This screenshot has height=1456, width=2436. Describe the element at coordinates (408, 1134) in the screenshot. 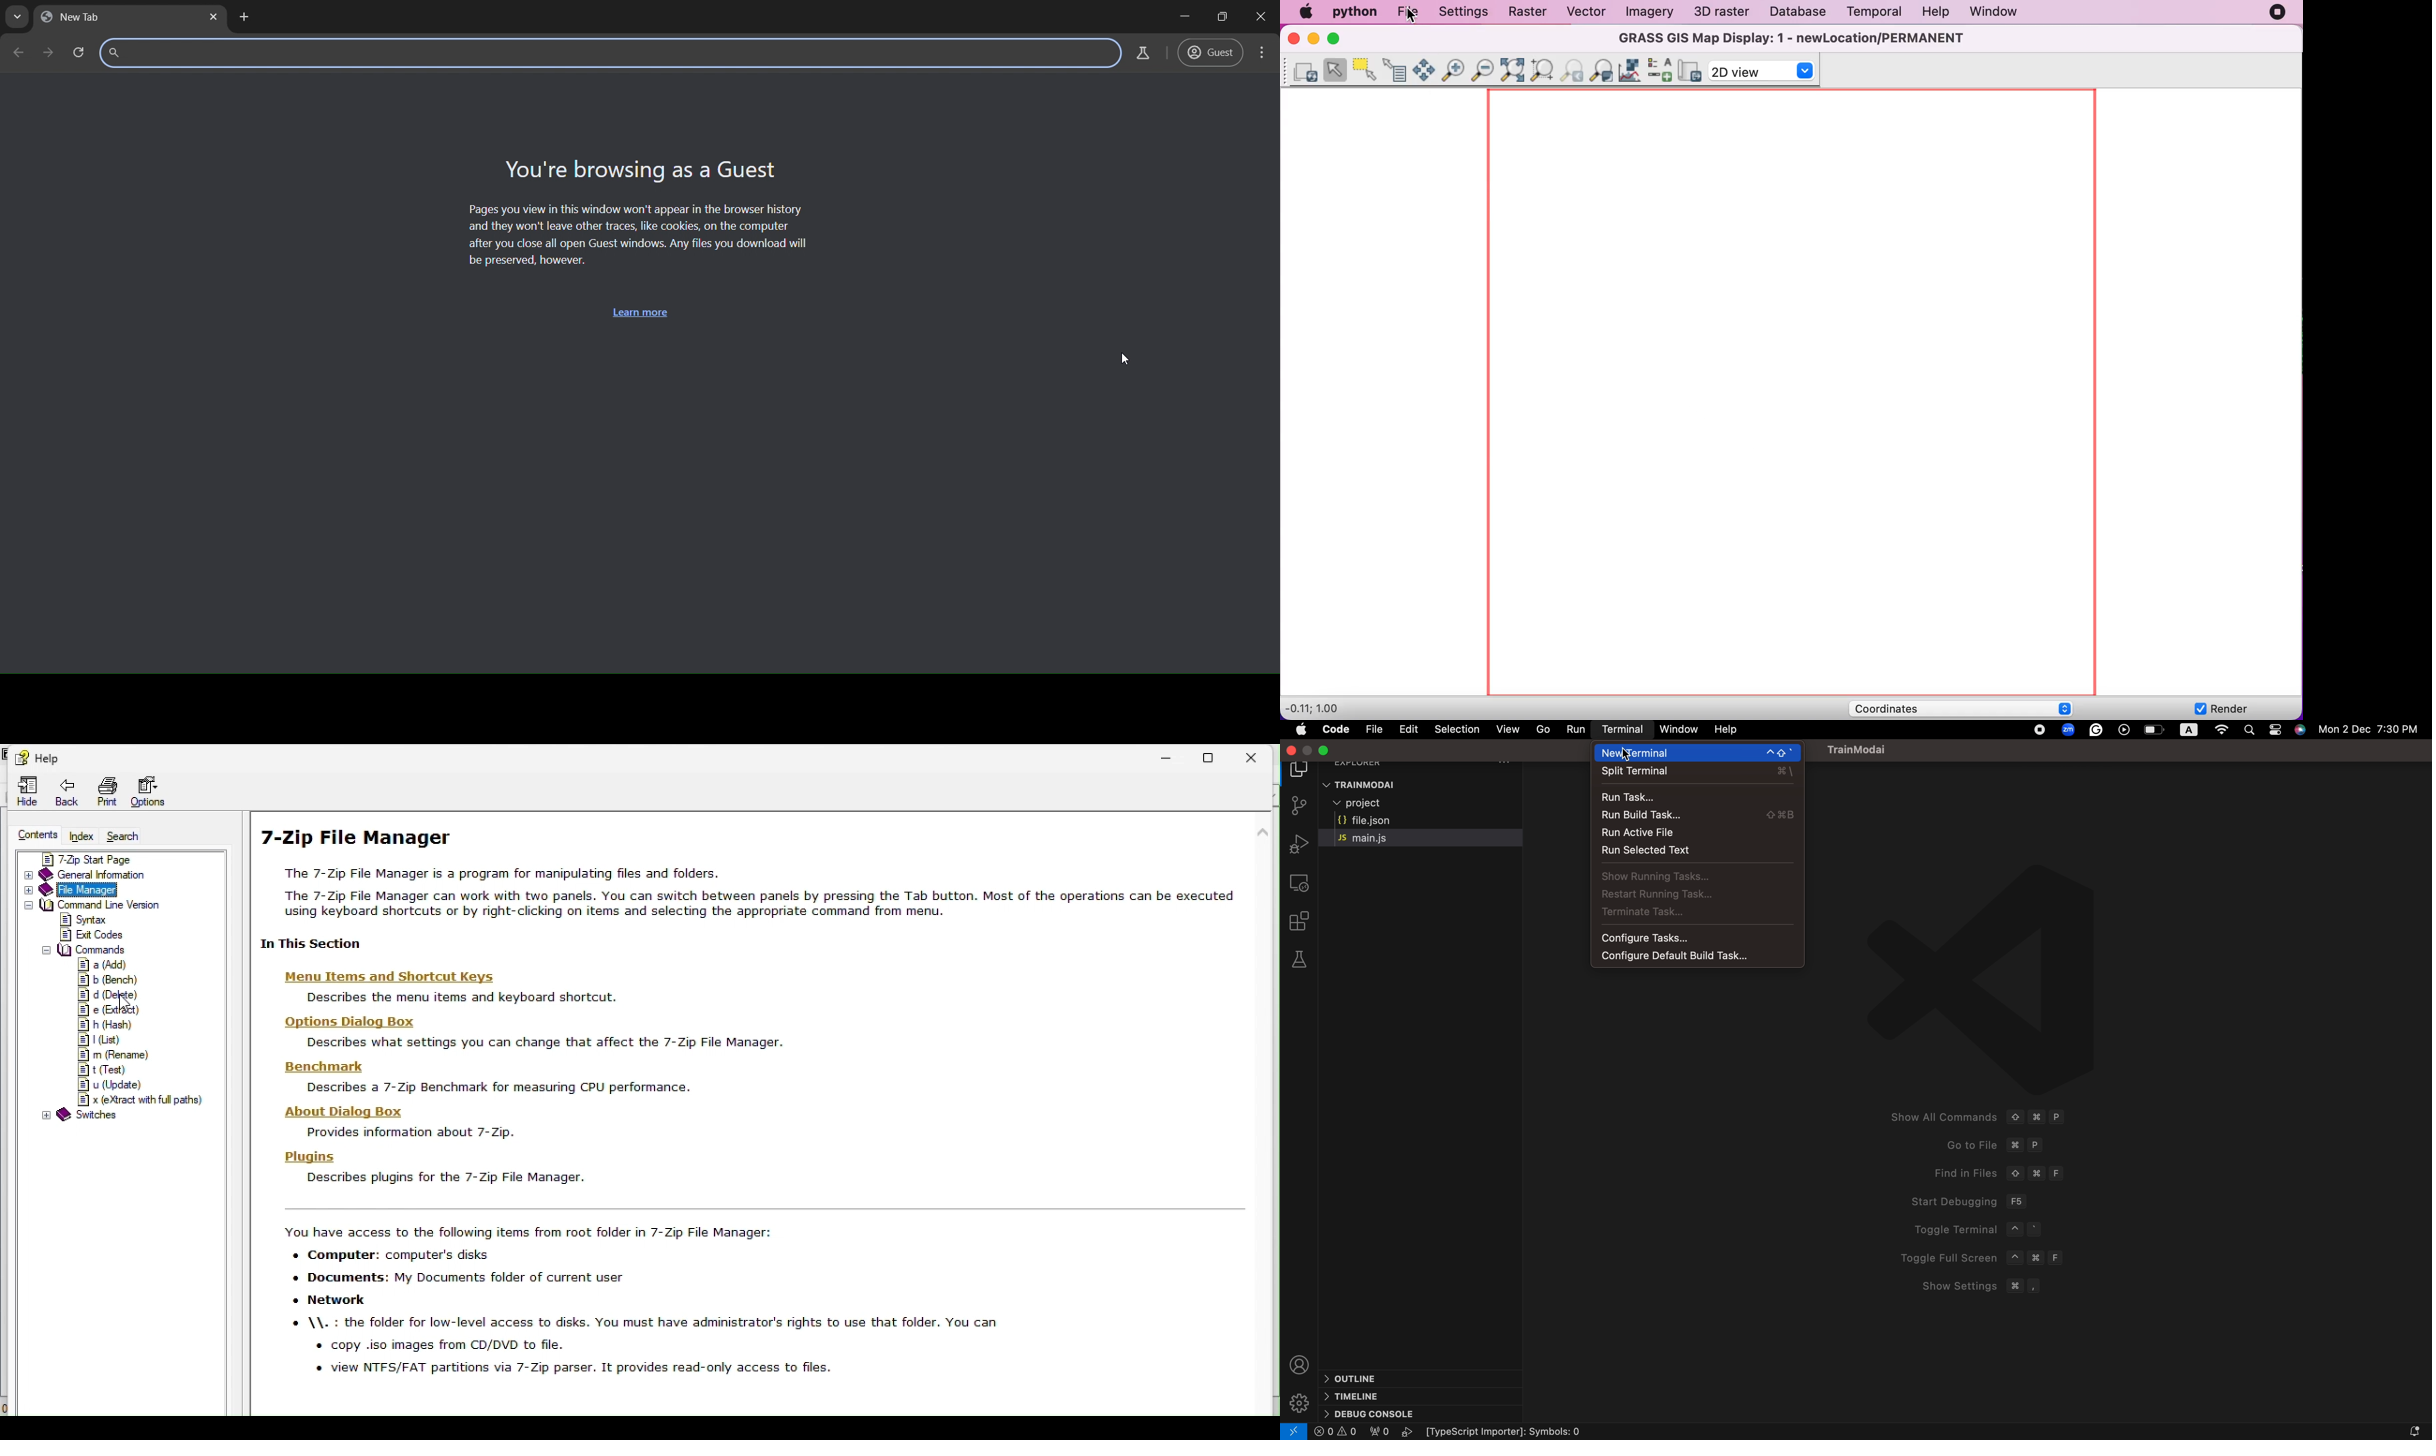

I see `Provides information about 7- Zip.` at that location.